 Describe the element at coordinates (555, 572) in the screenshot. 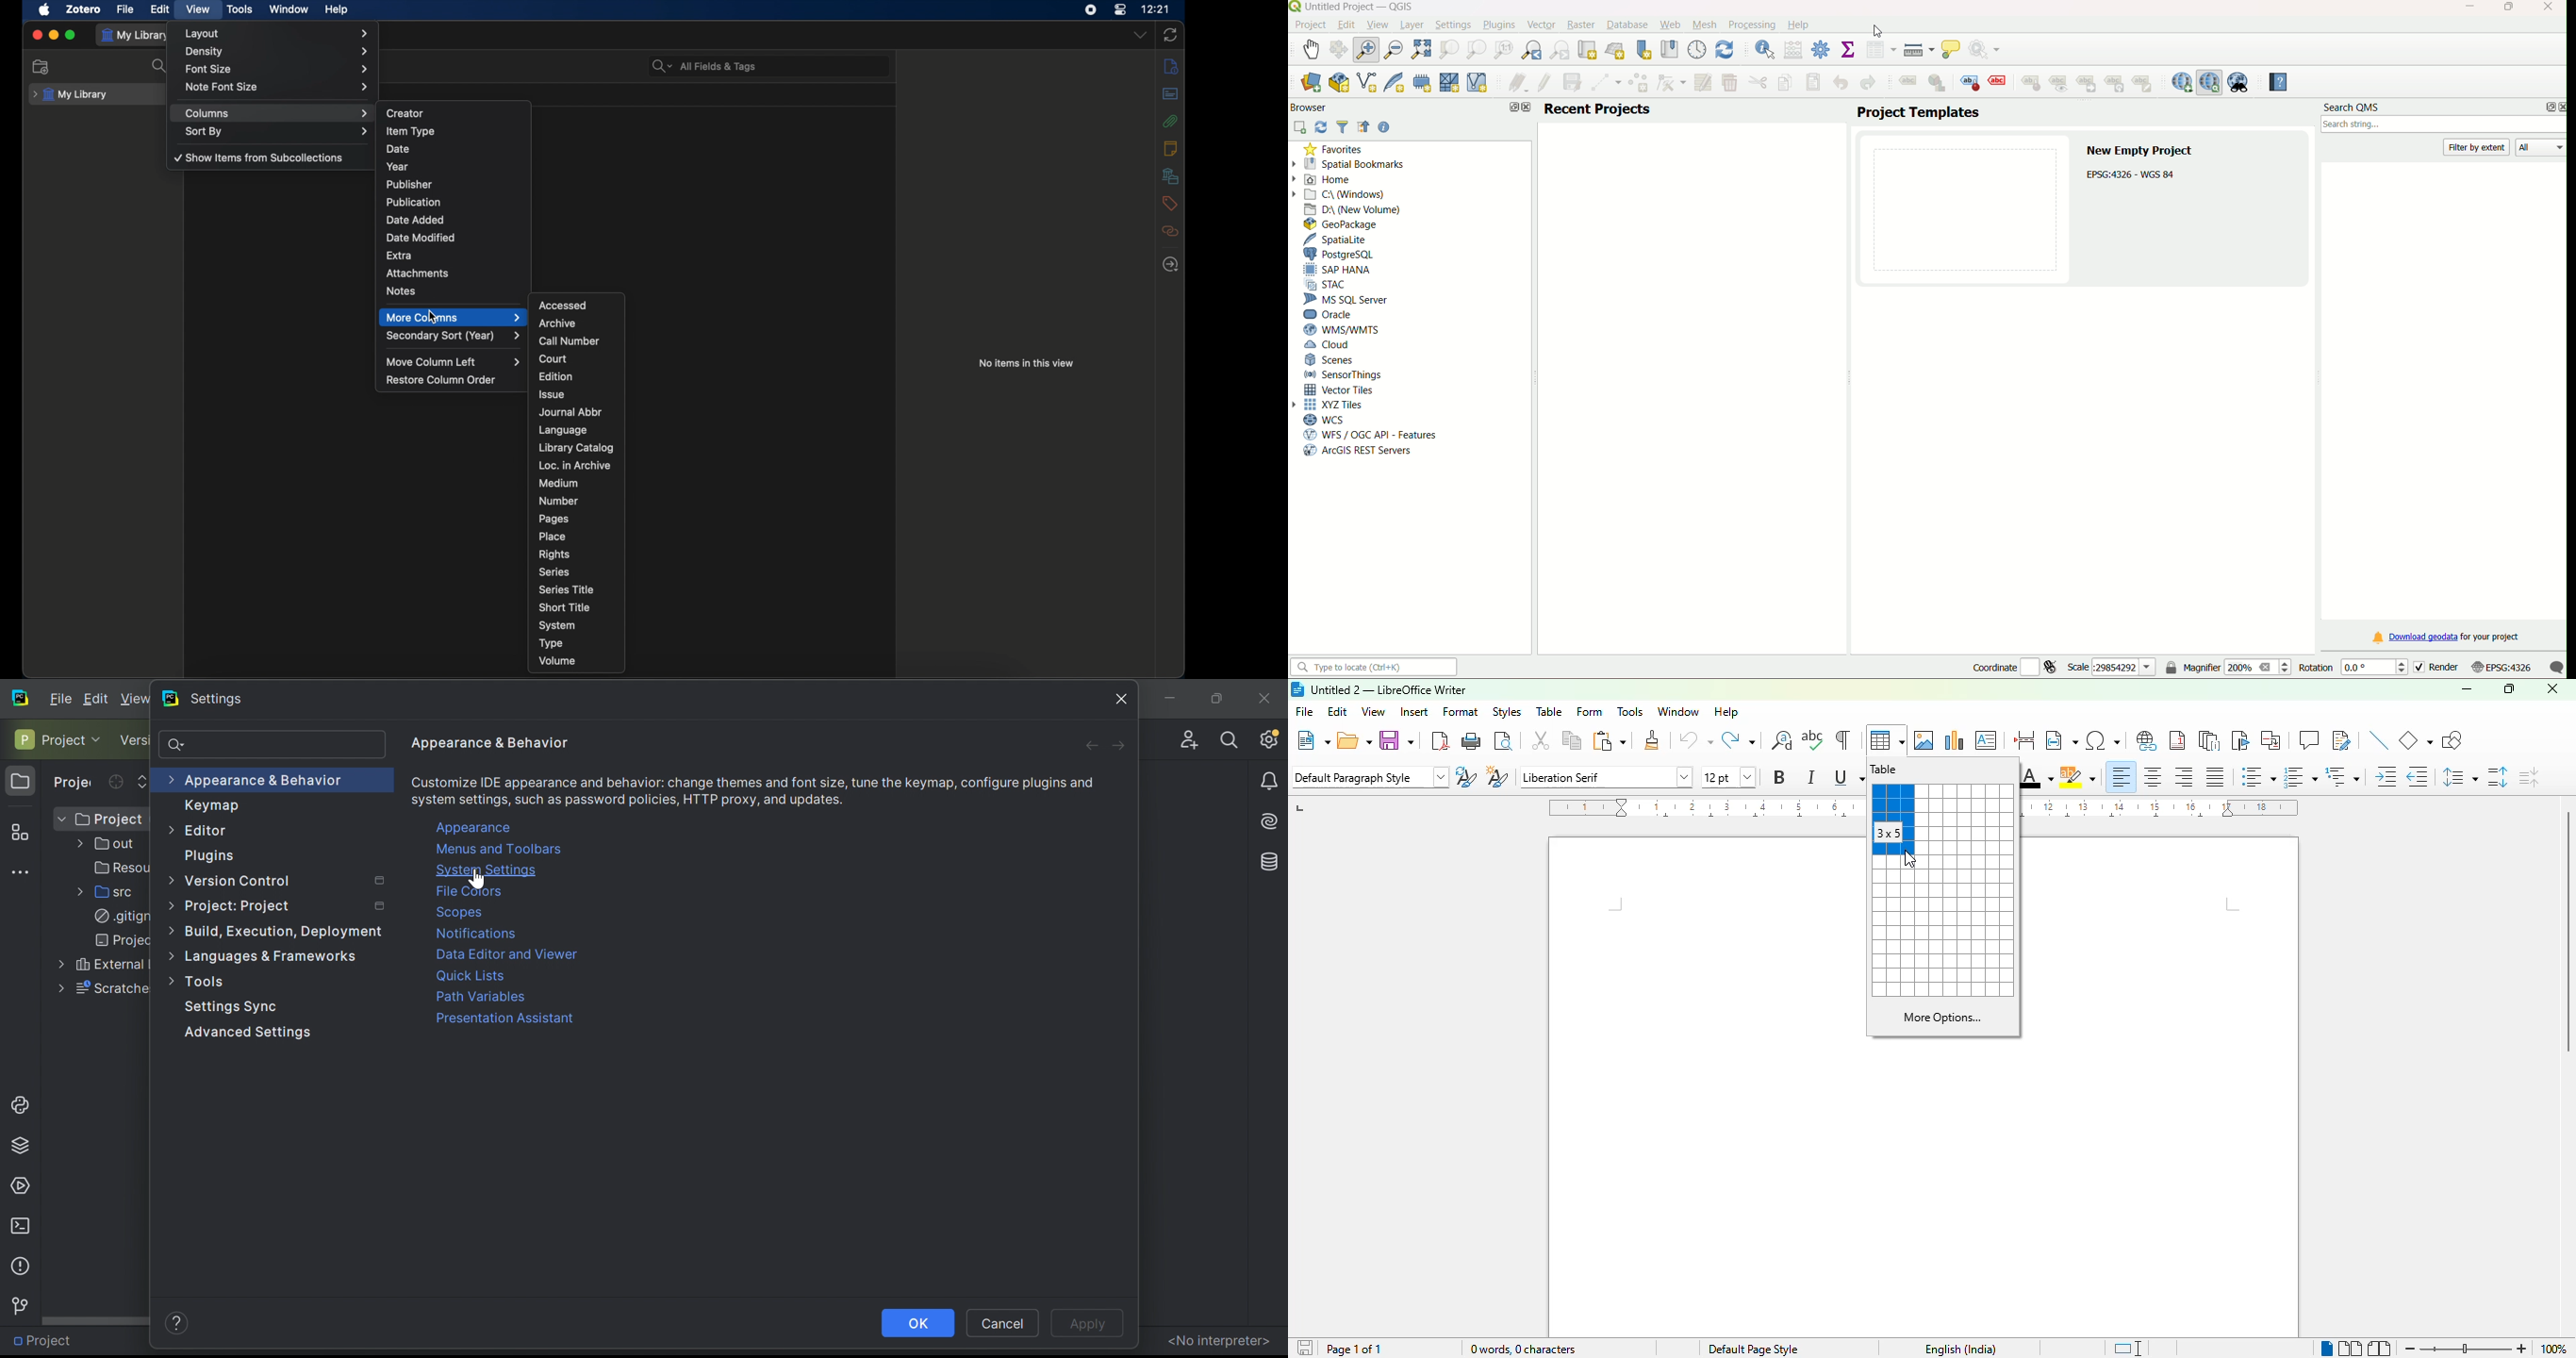

I see `series` at that location.